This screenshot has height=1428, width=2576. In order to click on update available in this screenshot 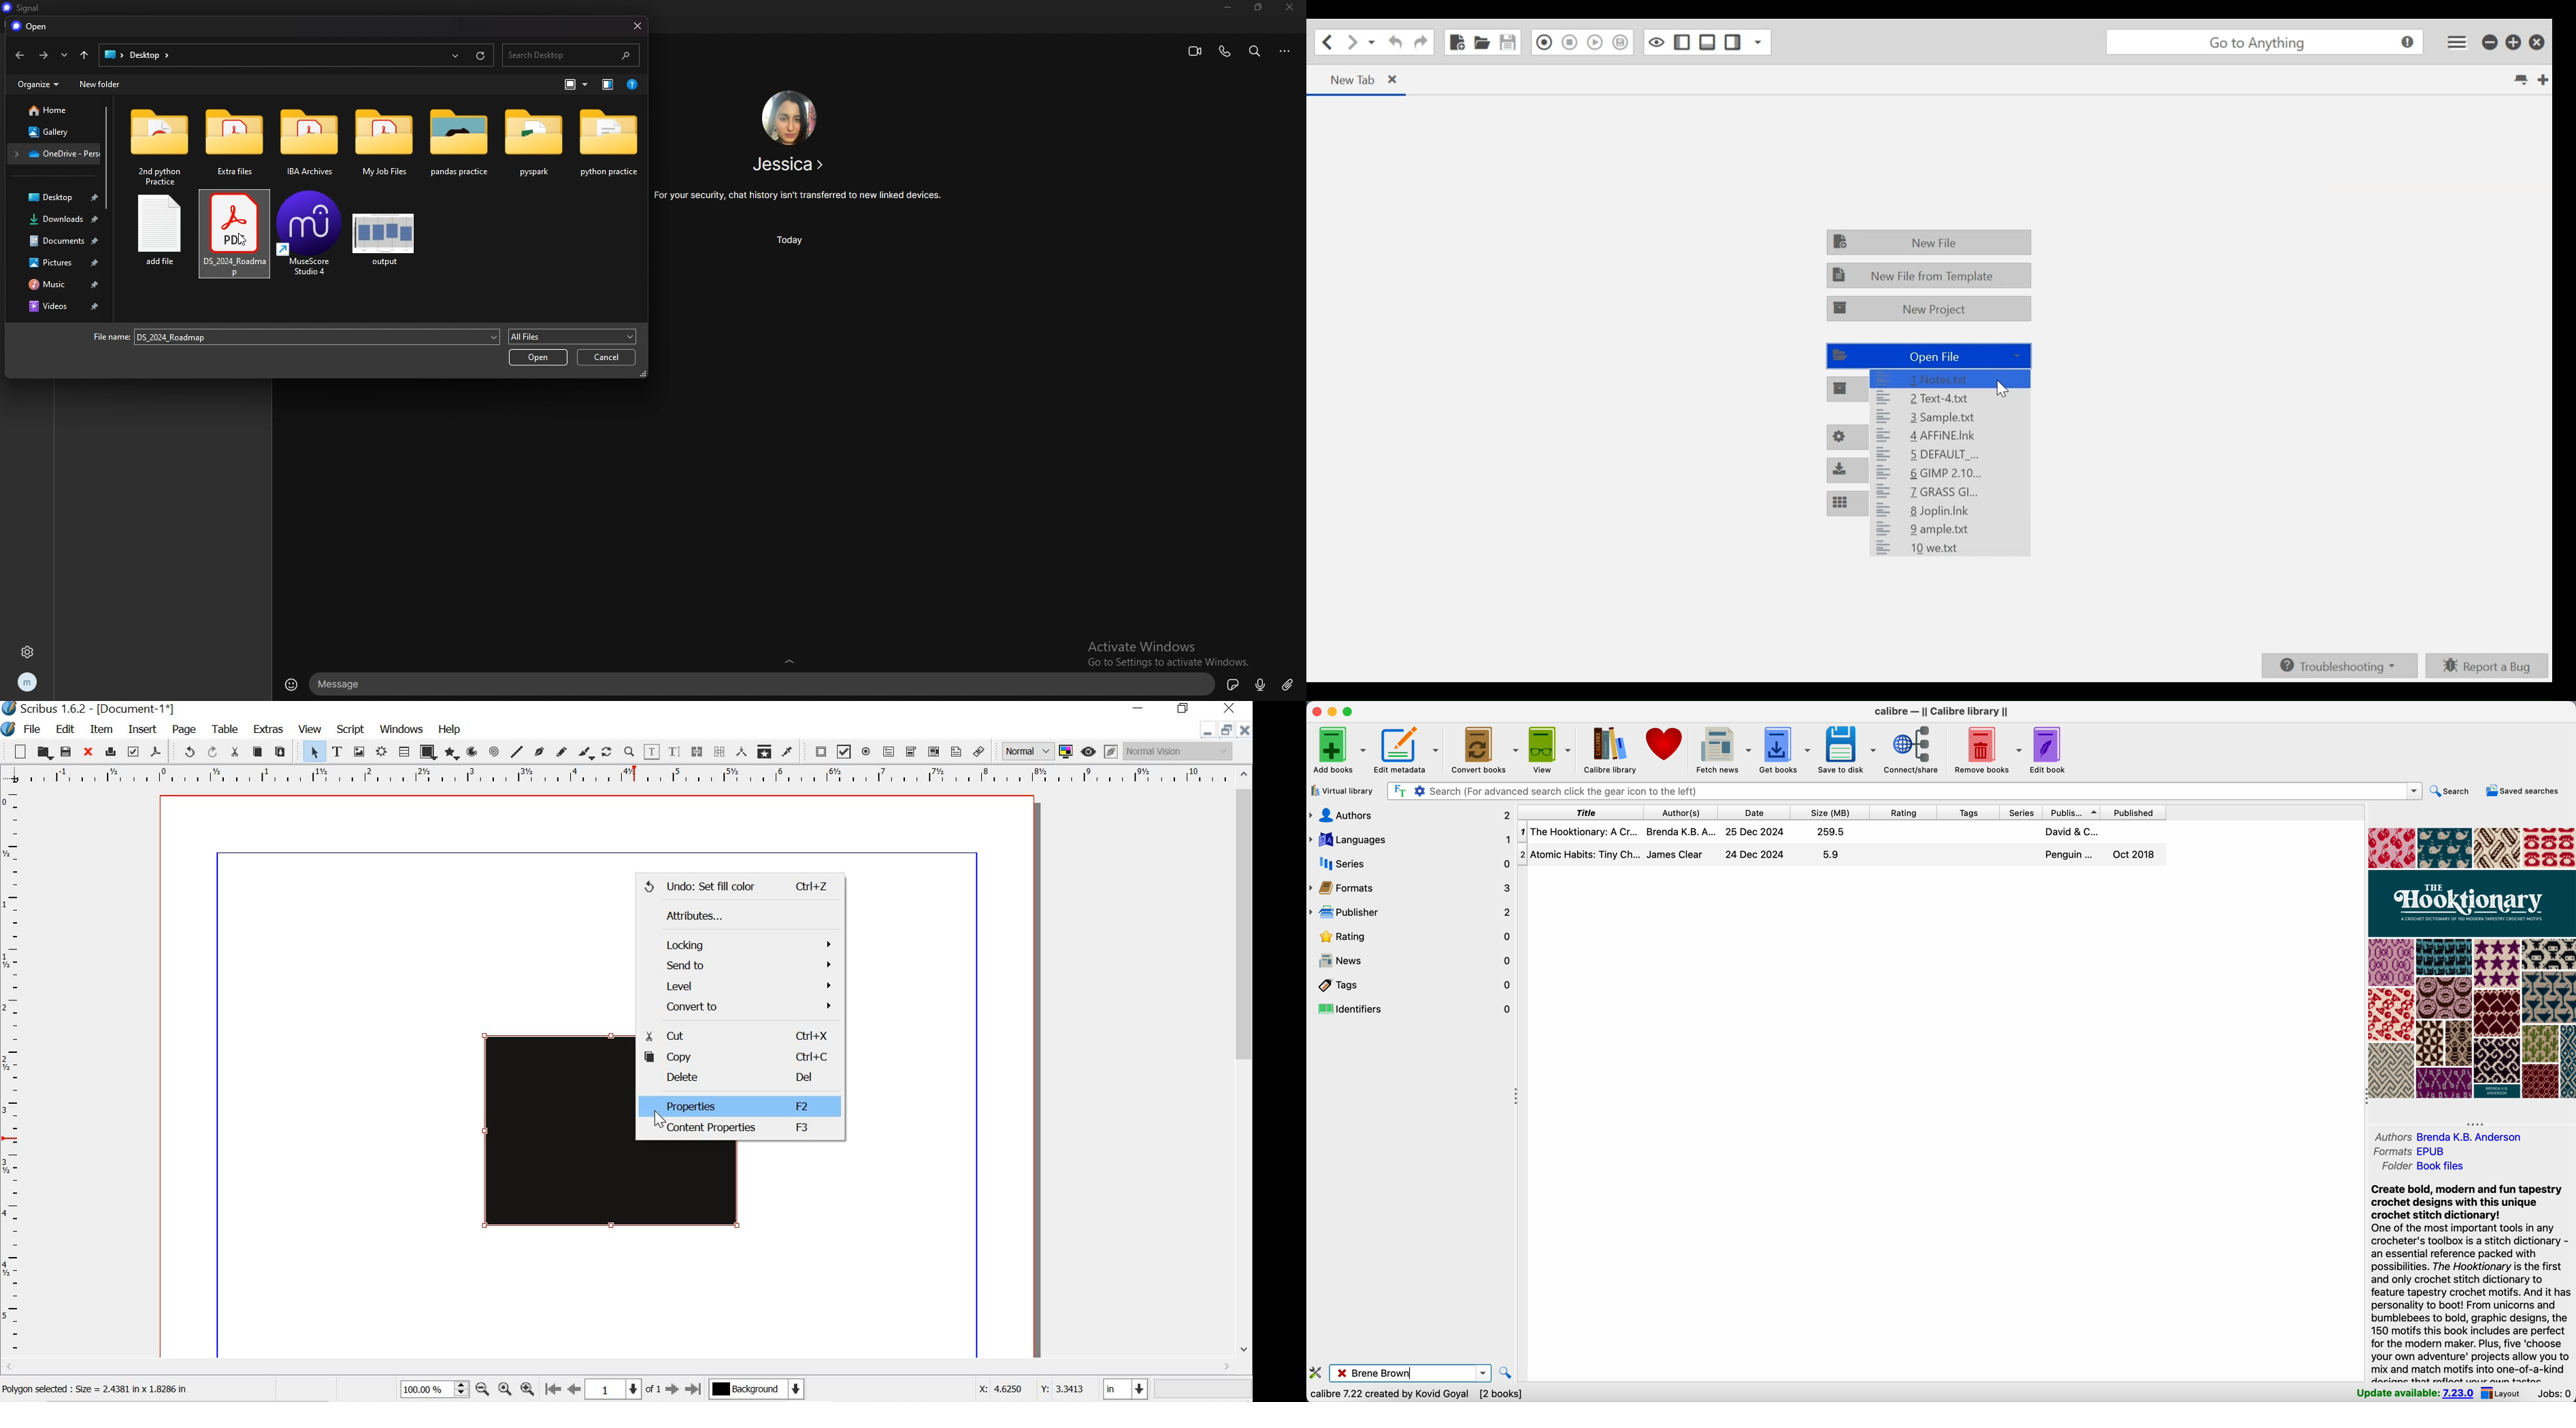, I will do `click(2411, 1393)`.